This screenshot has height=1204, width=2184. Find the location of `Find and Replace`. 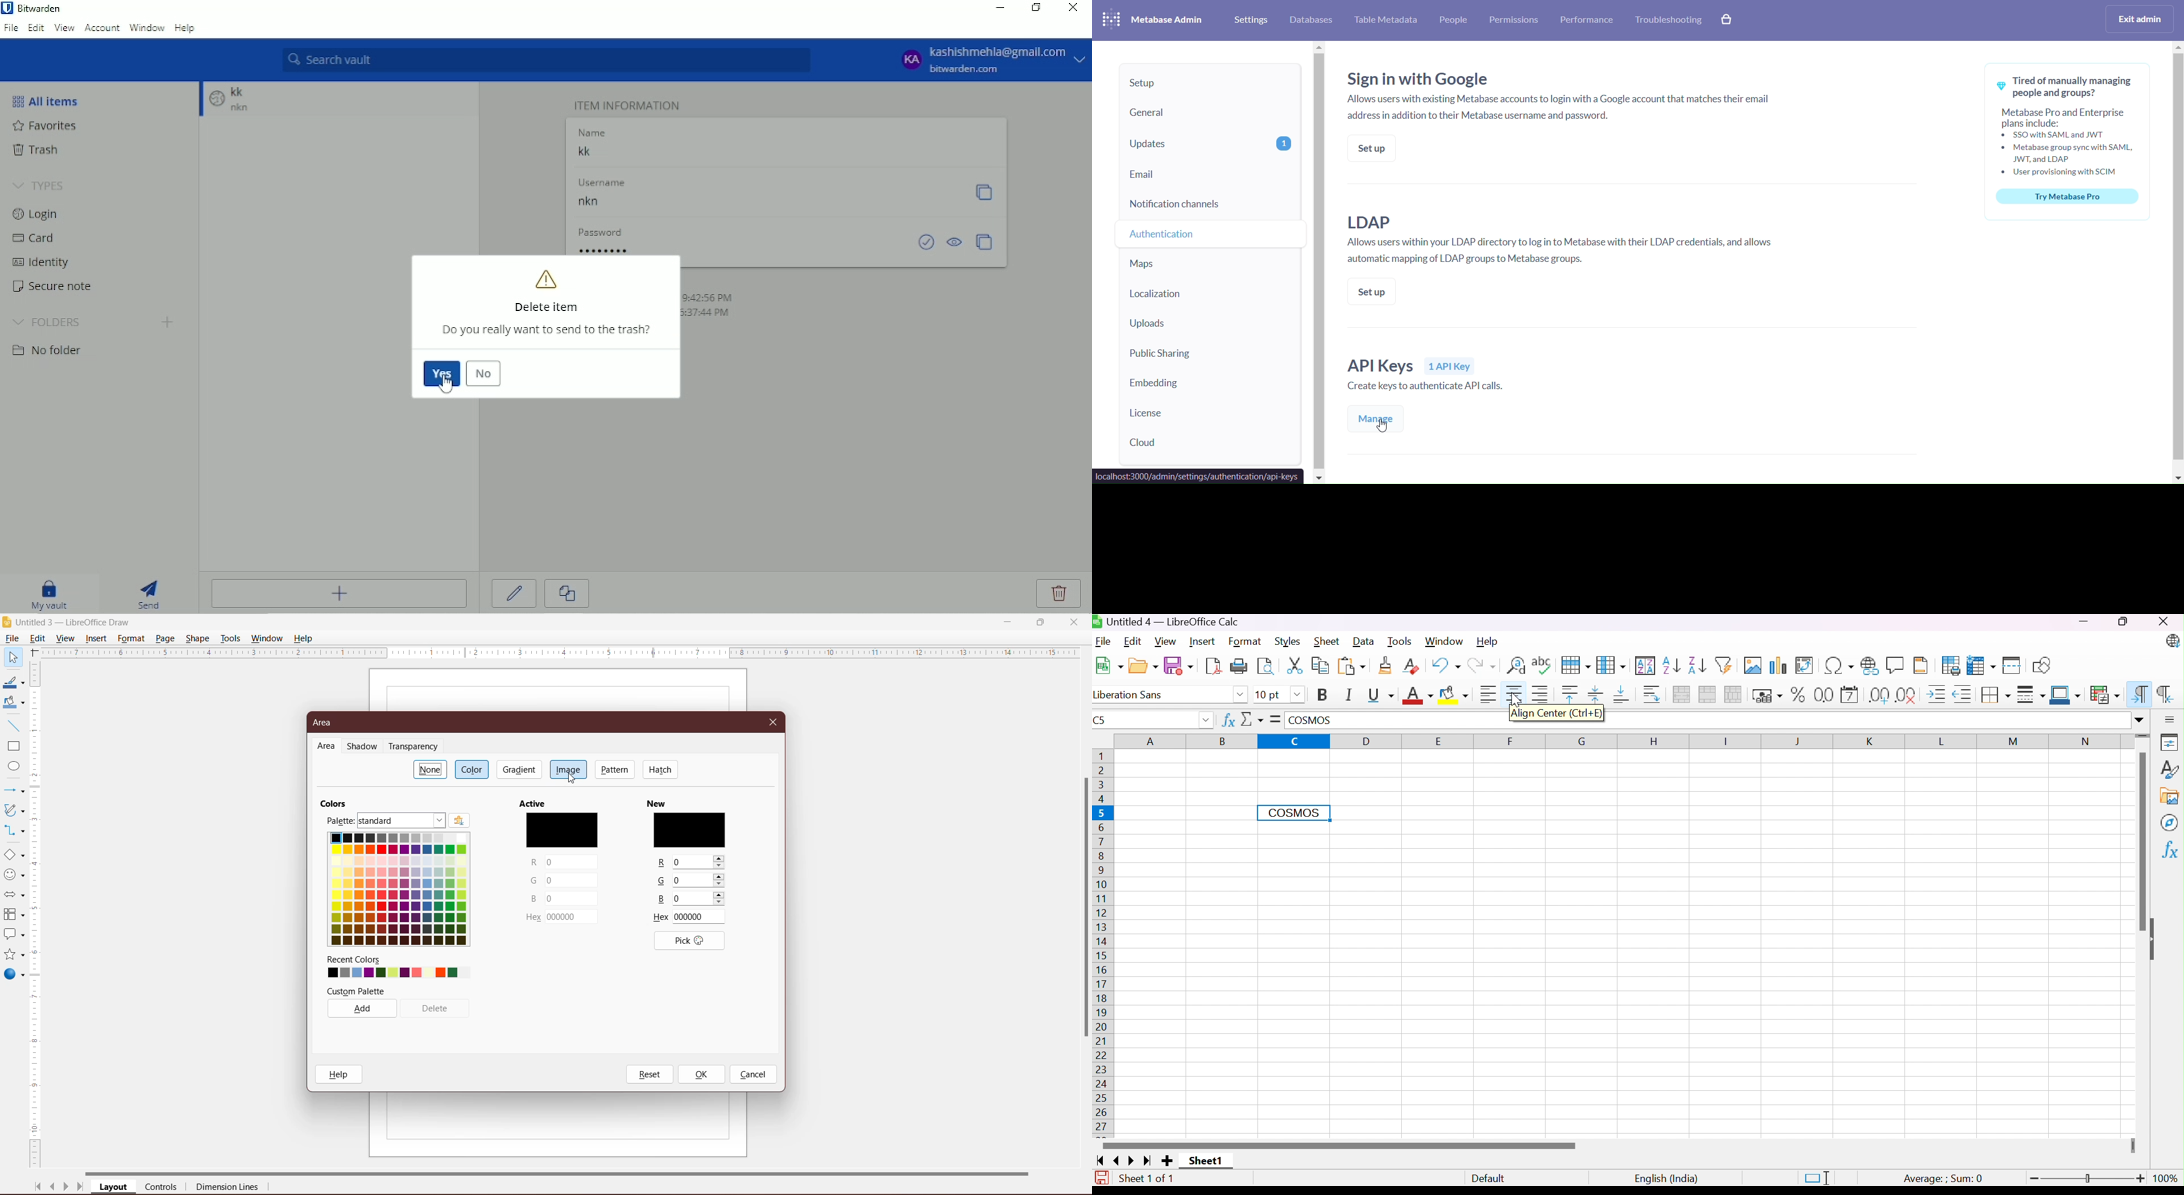

Find and Replace is located at coordinates (1514, 665).